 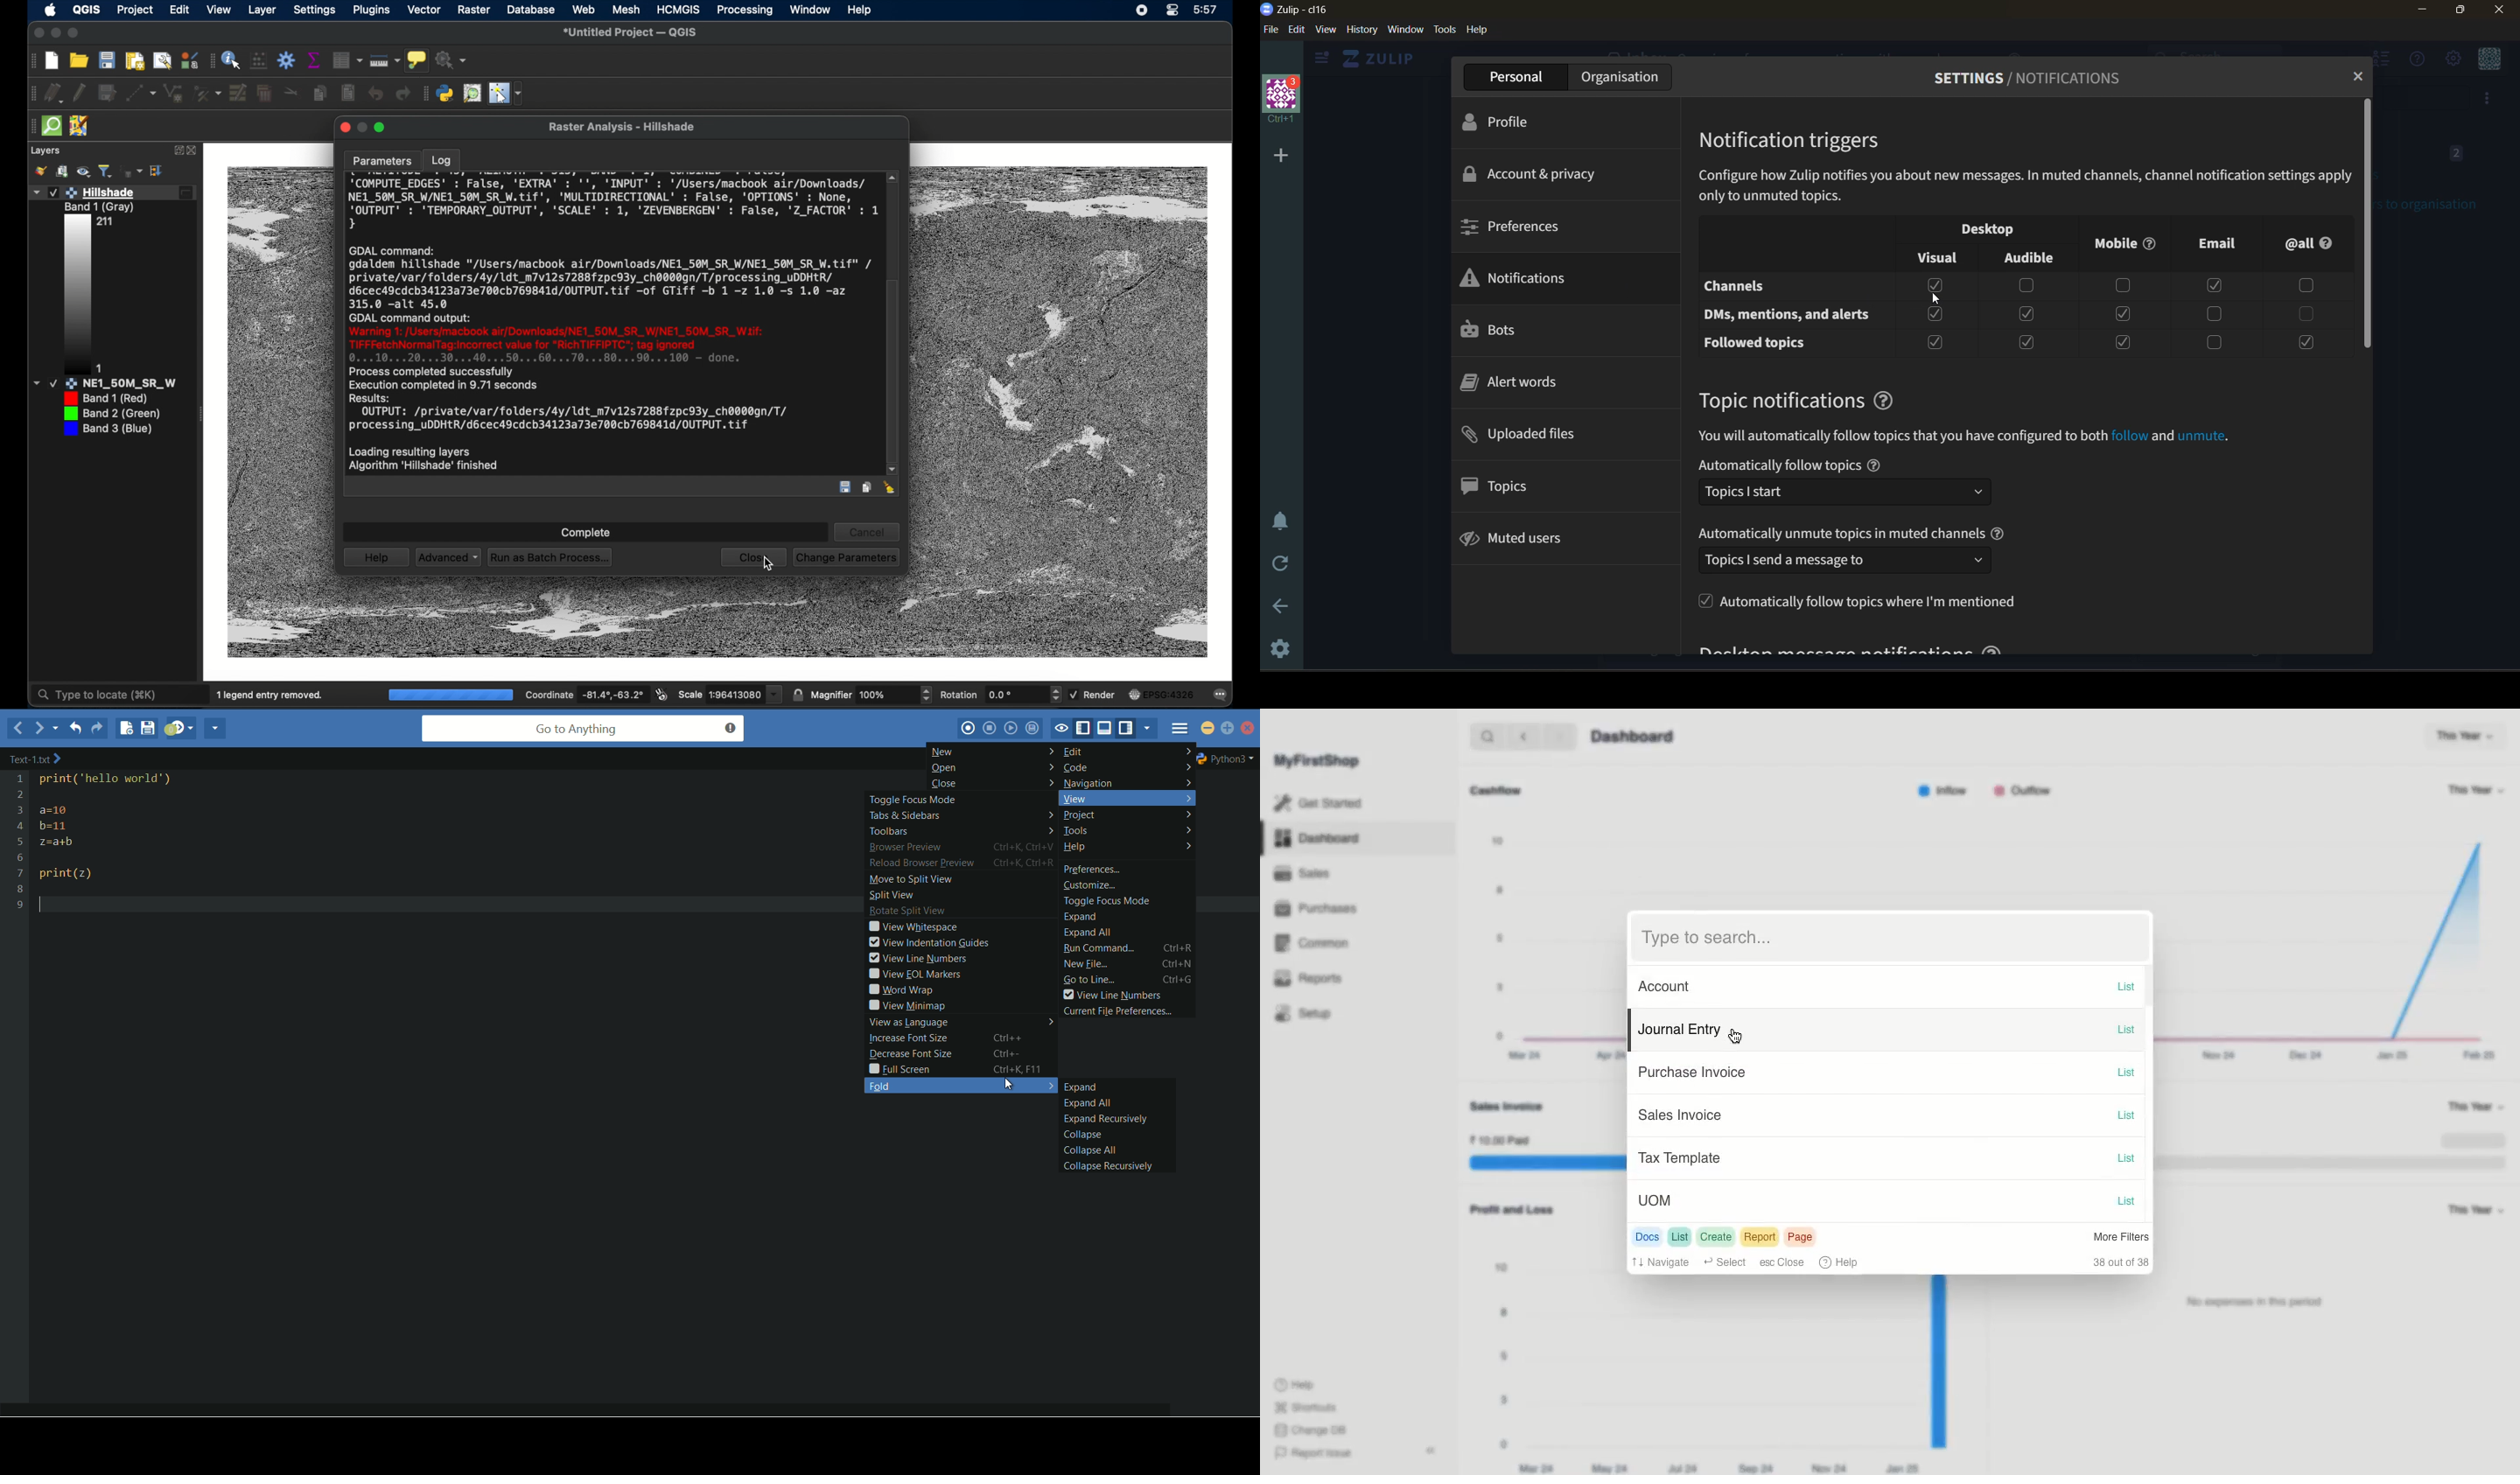 I want to click on help menu, so click(x=2418, y=60).